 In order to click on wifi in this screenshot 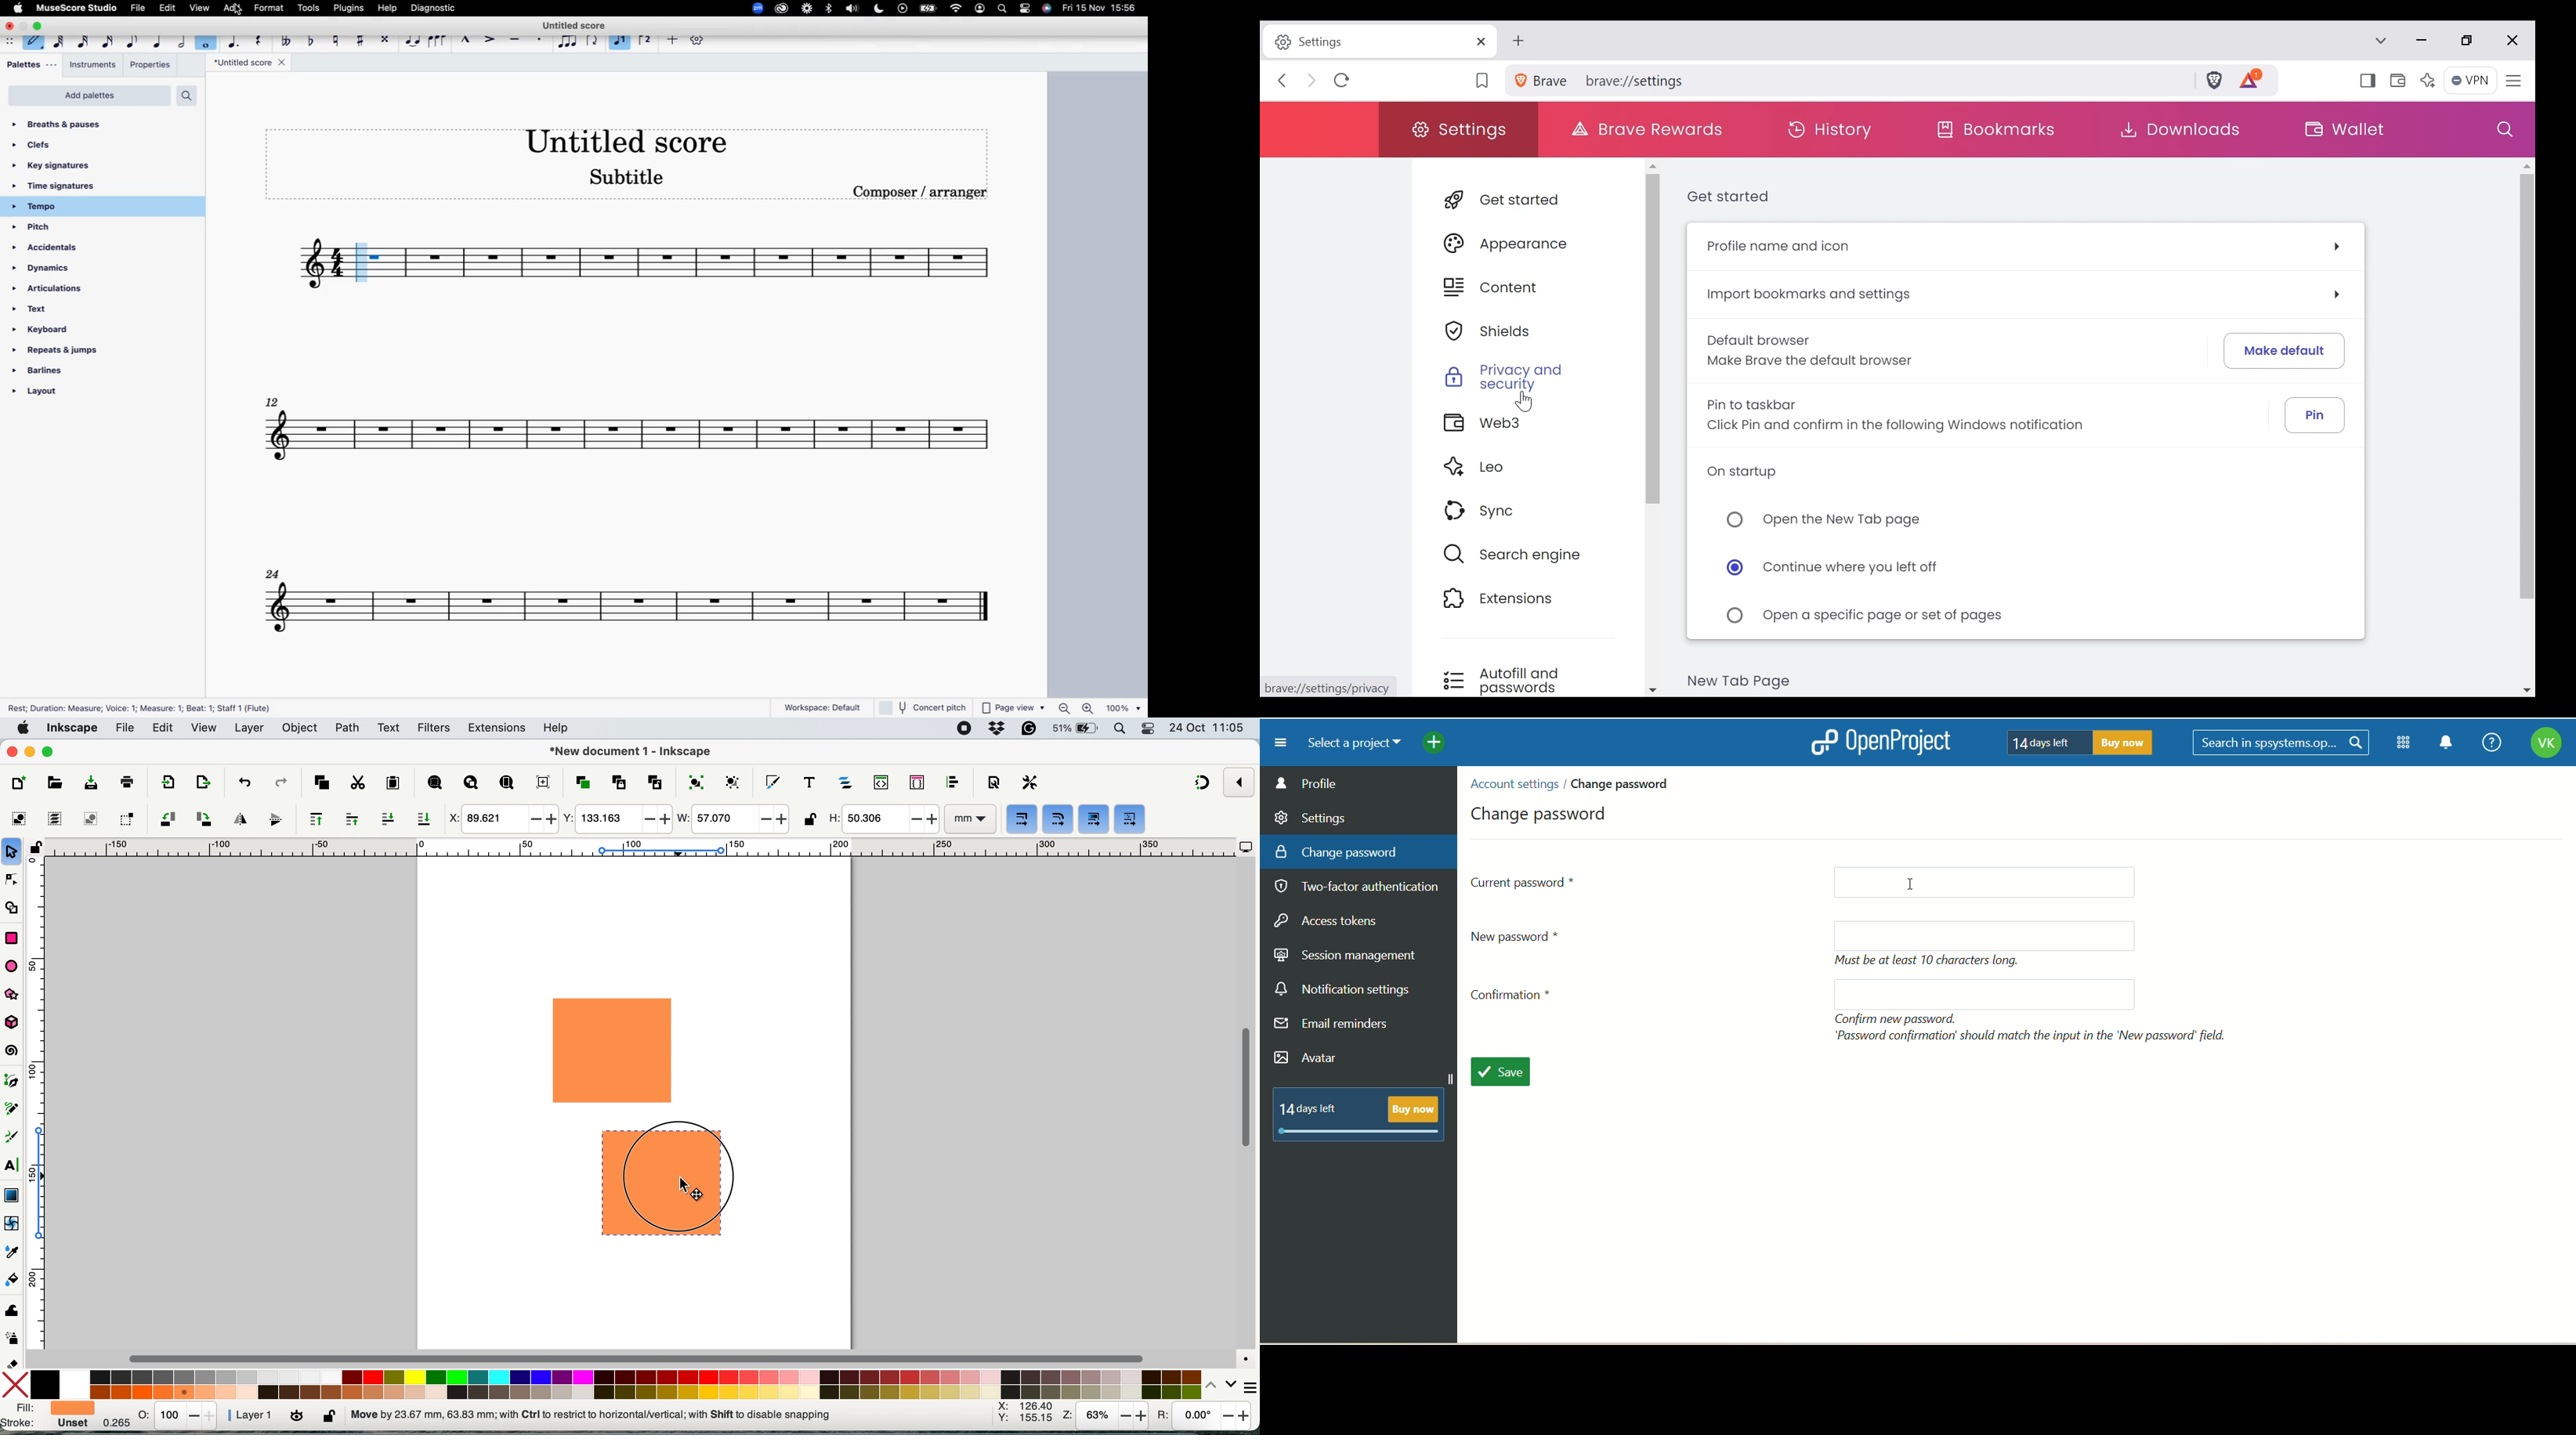, I will do `click(955, 9)`.